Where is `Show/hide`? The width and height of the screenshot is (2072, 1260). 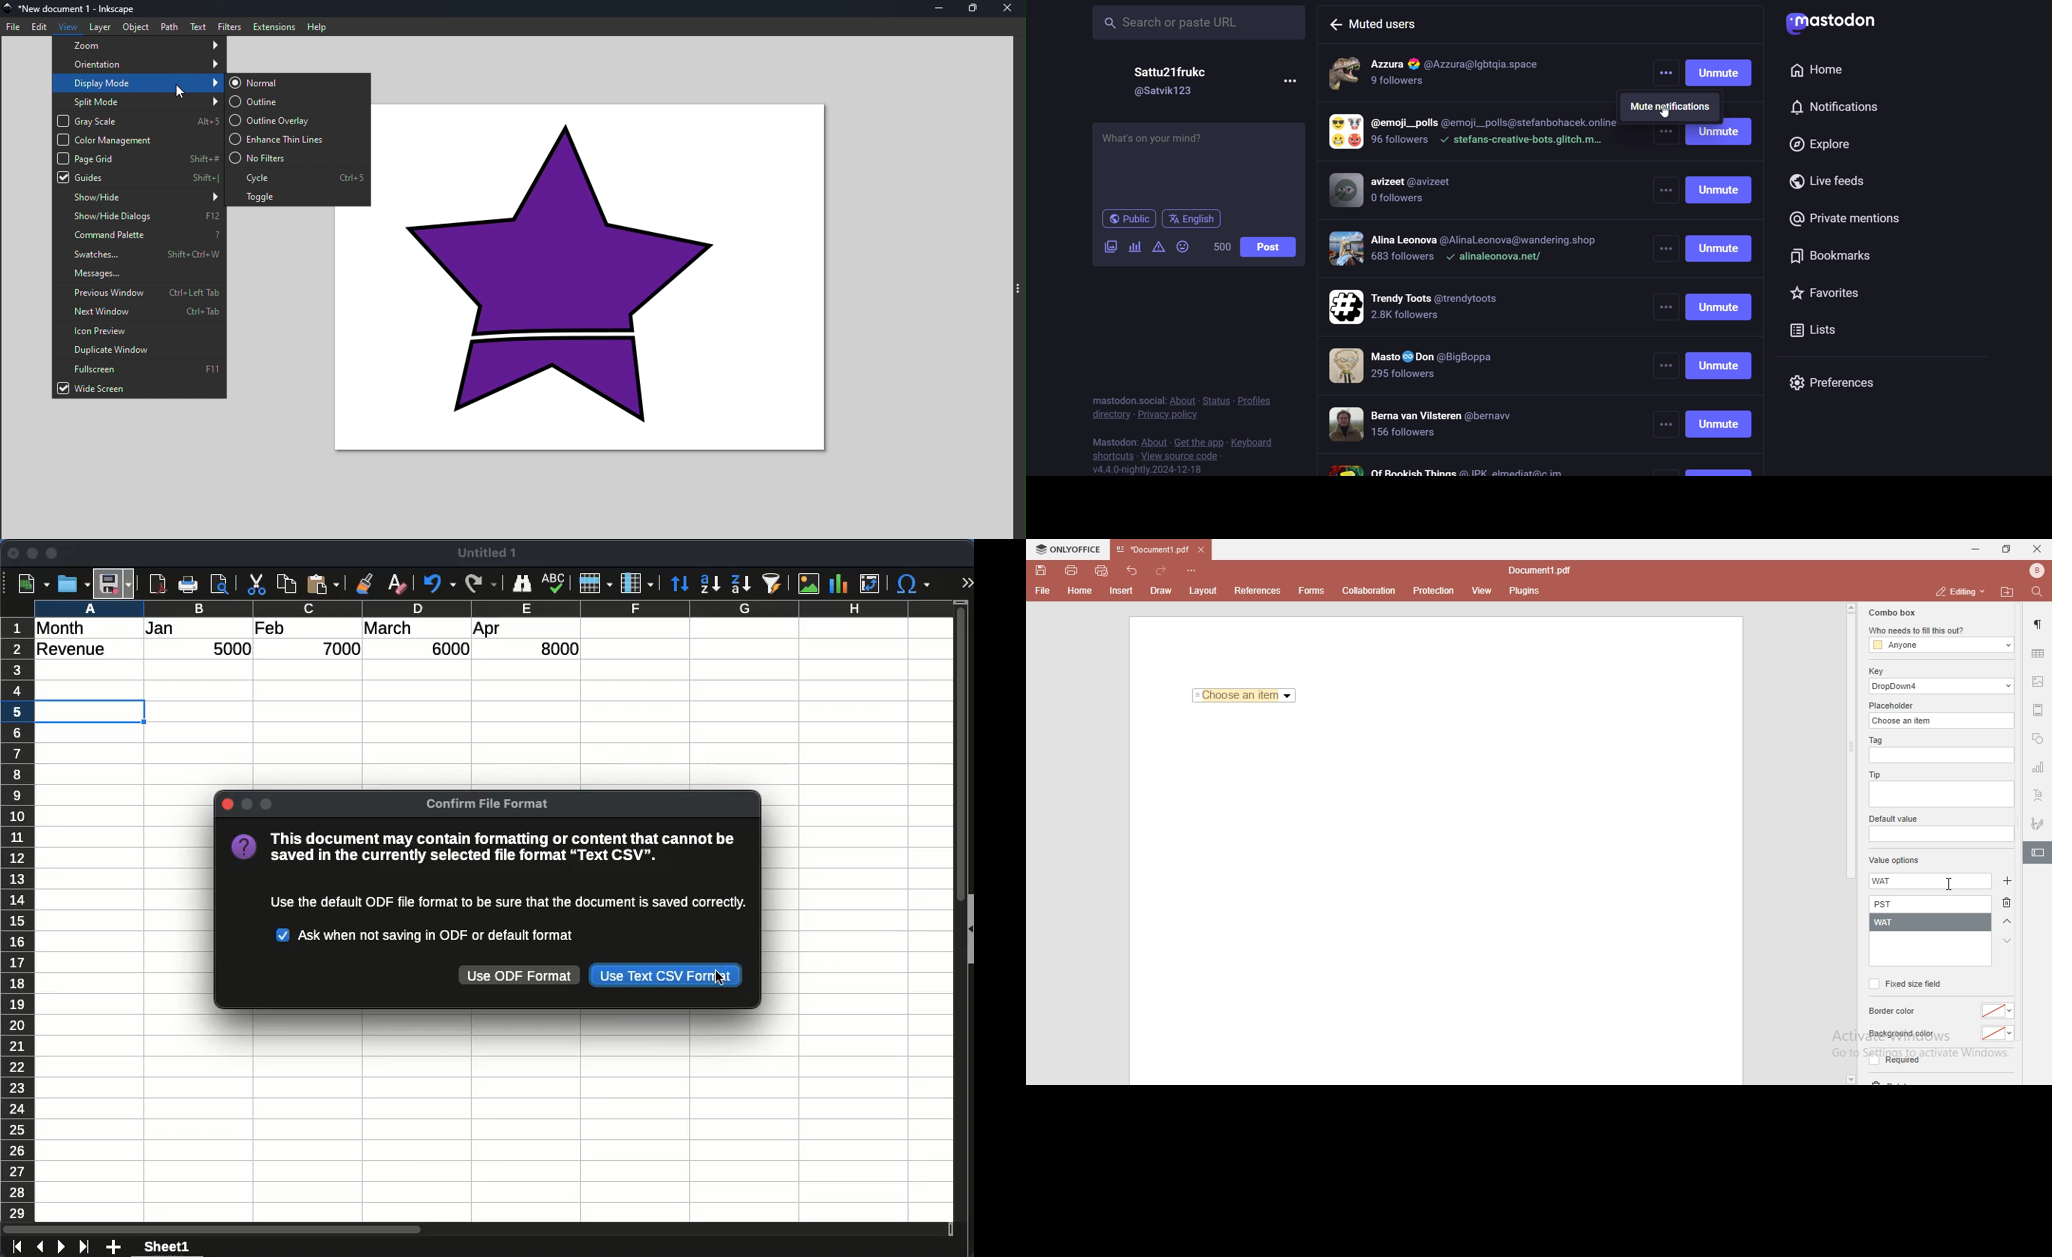 Show/hide is located at coordinates (137, 198).